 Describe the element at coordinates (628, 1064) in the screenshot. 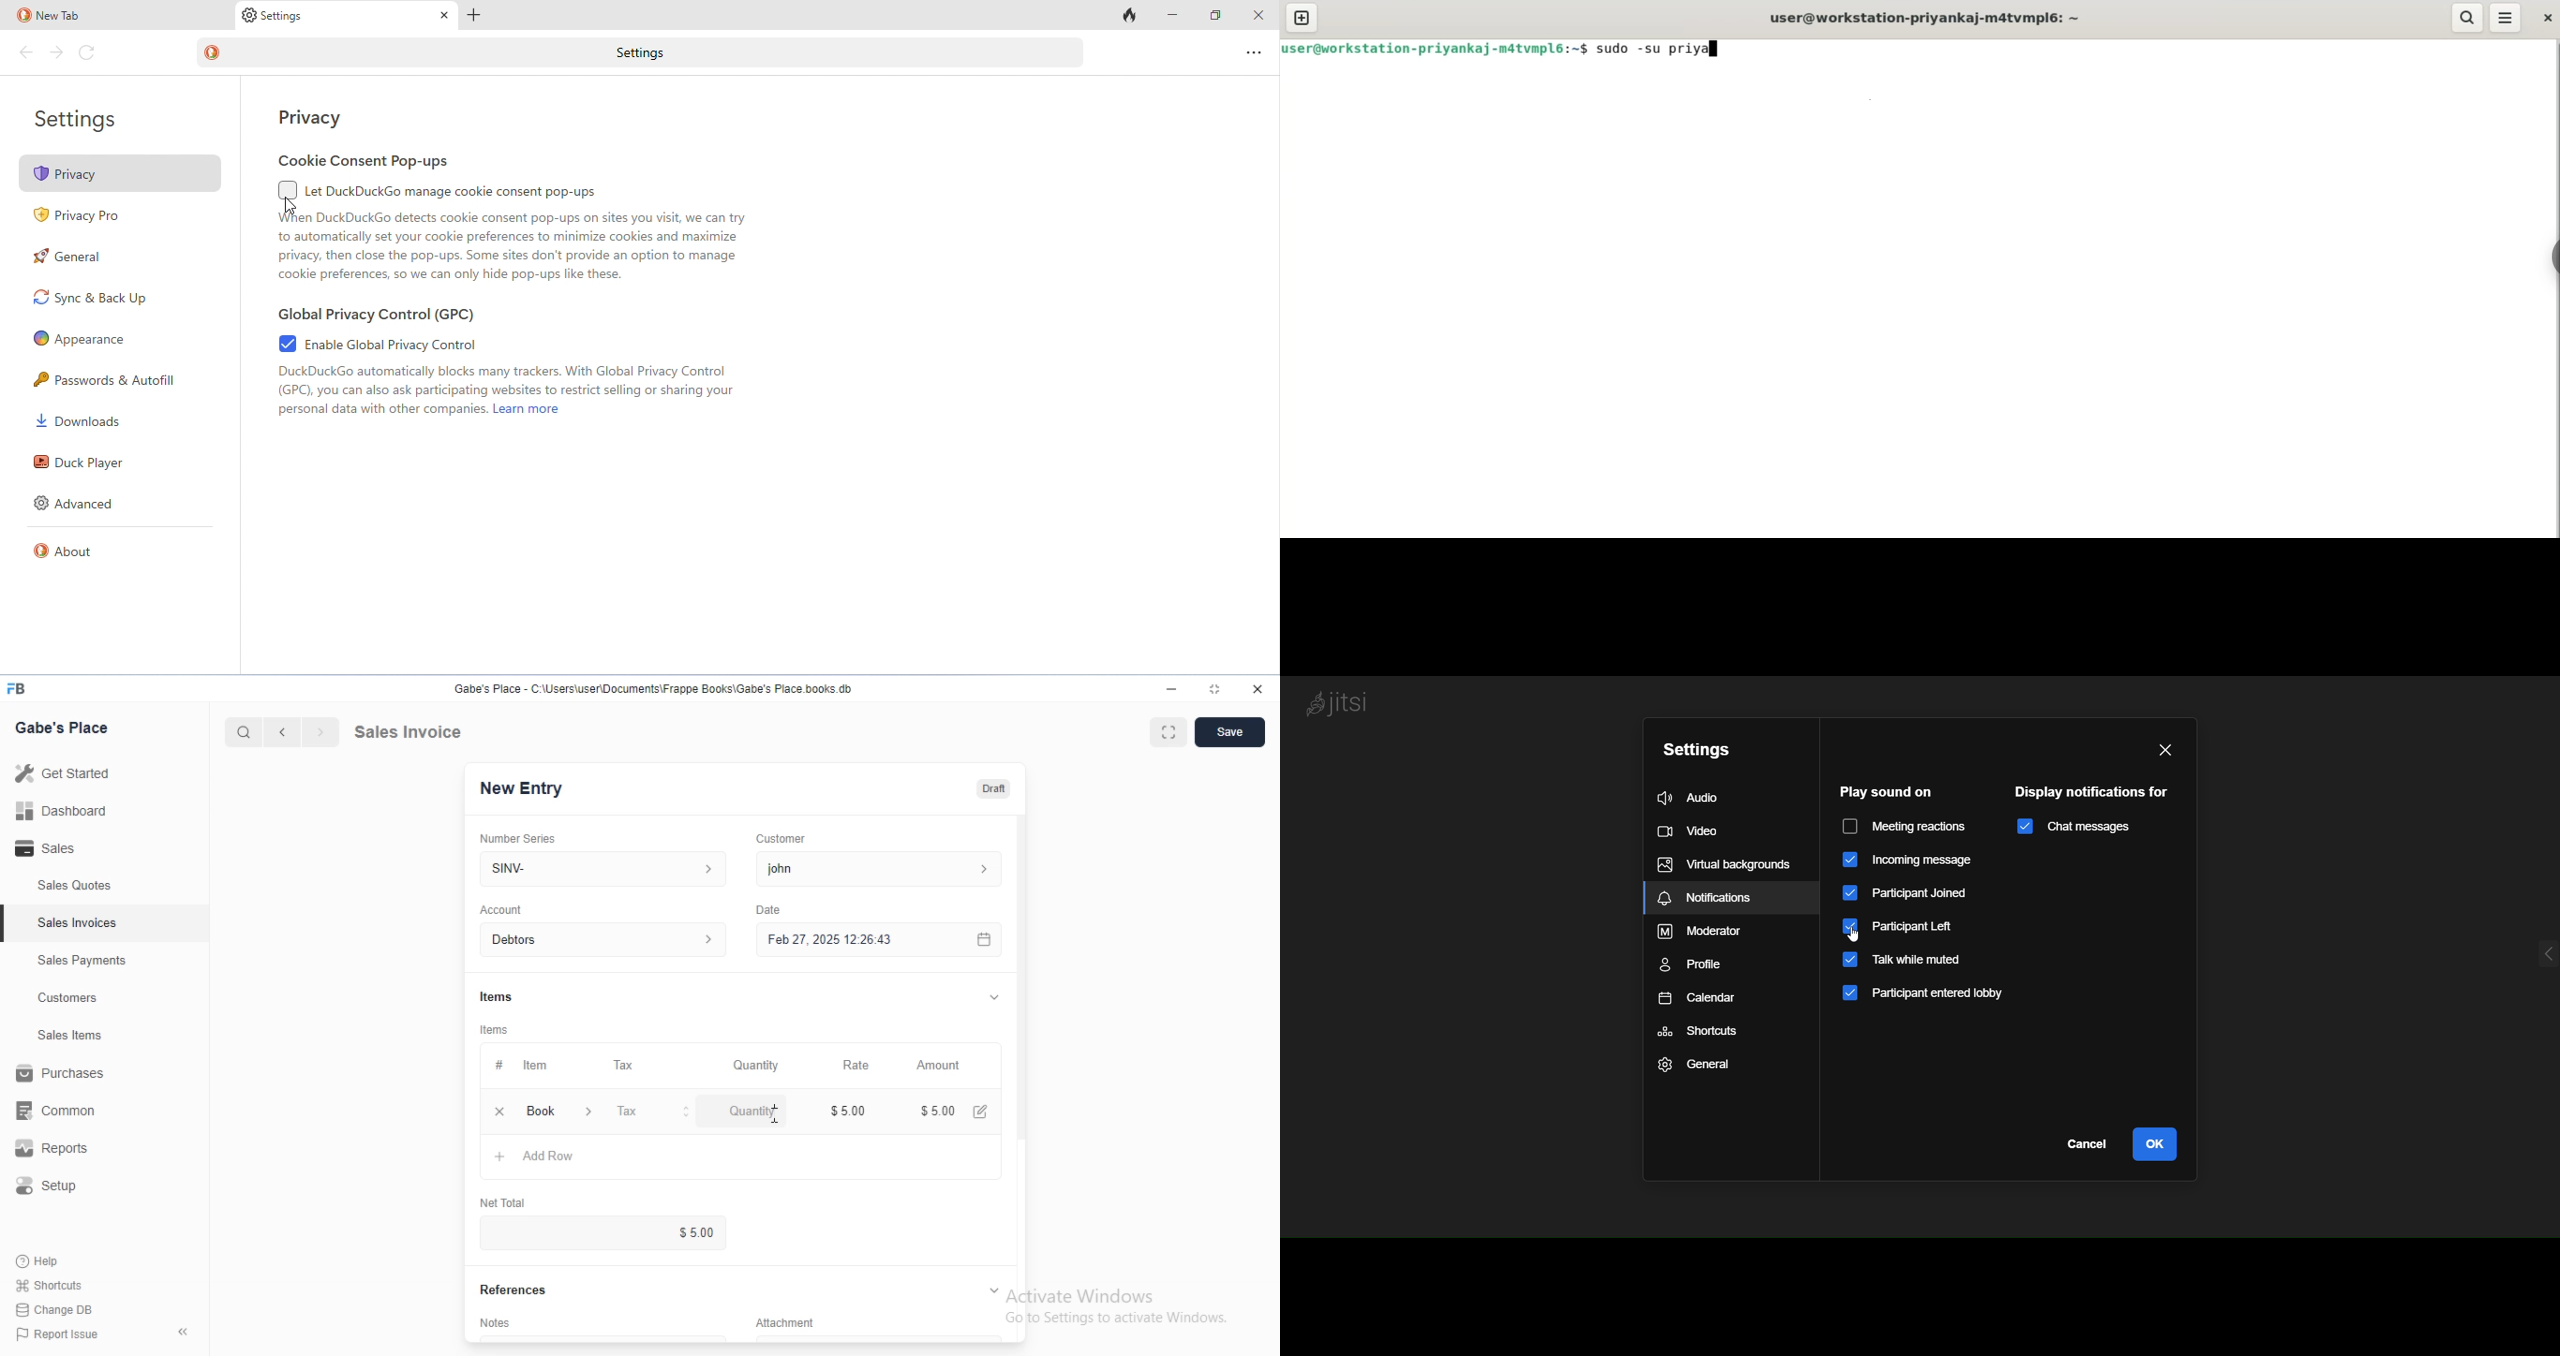

I see `Tax` at that location.